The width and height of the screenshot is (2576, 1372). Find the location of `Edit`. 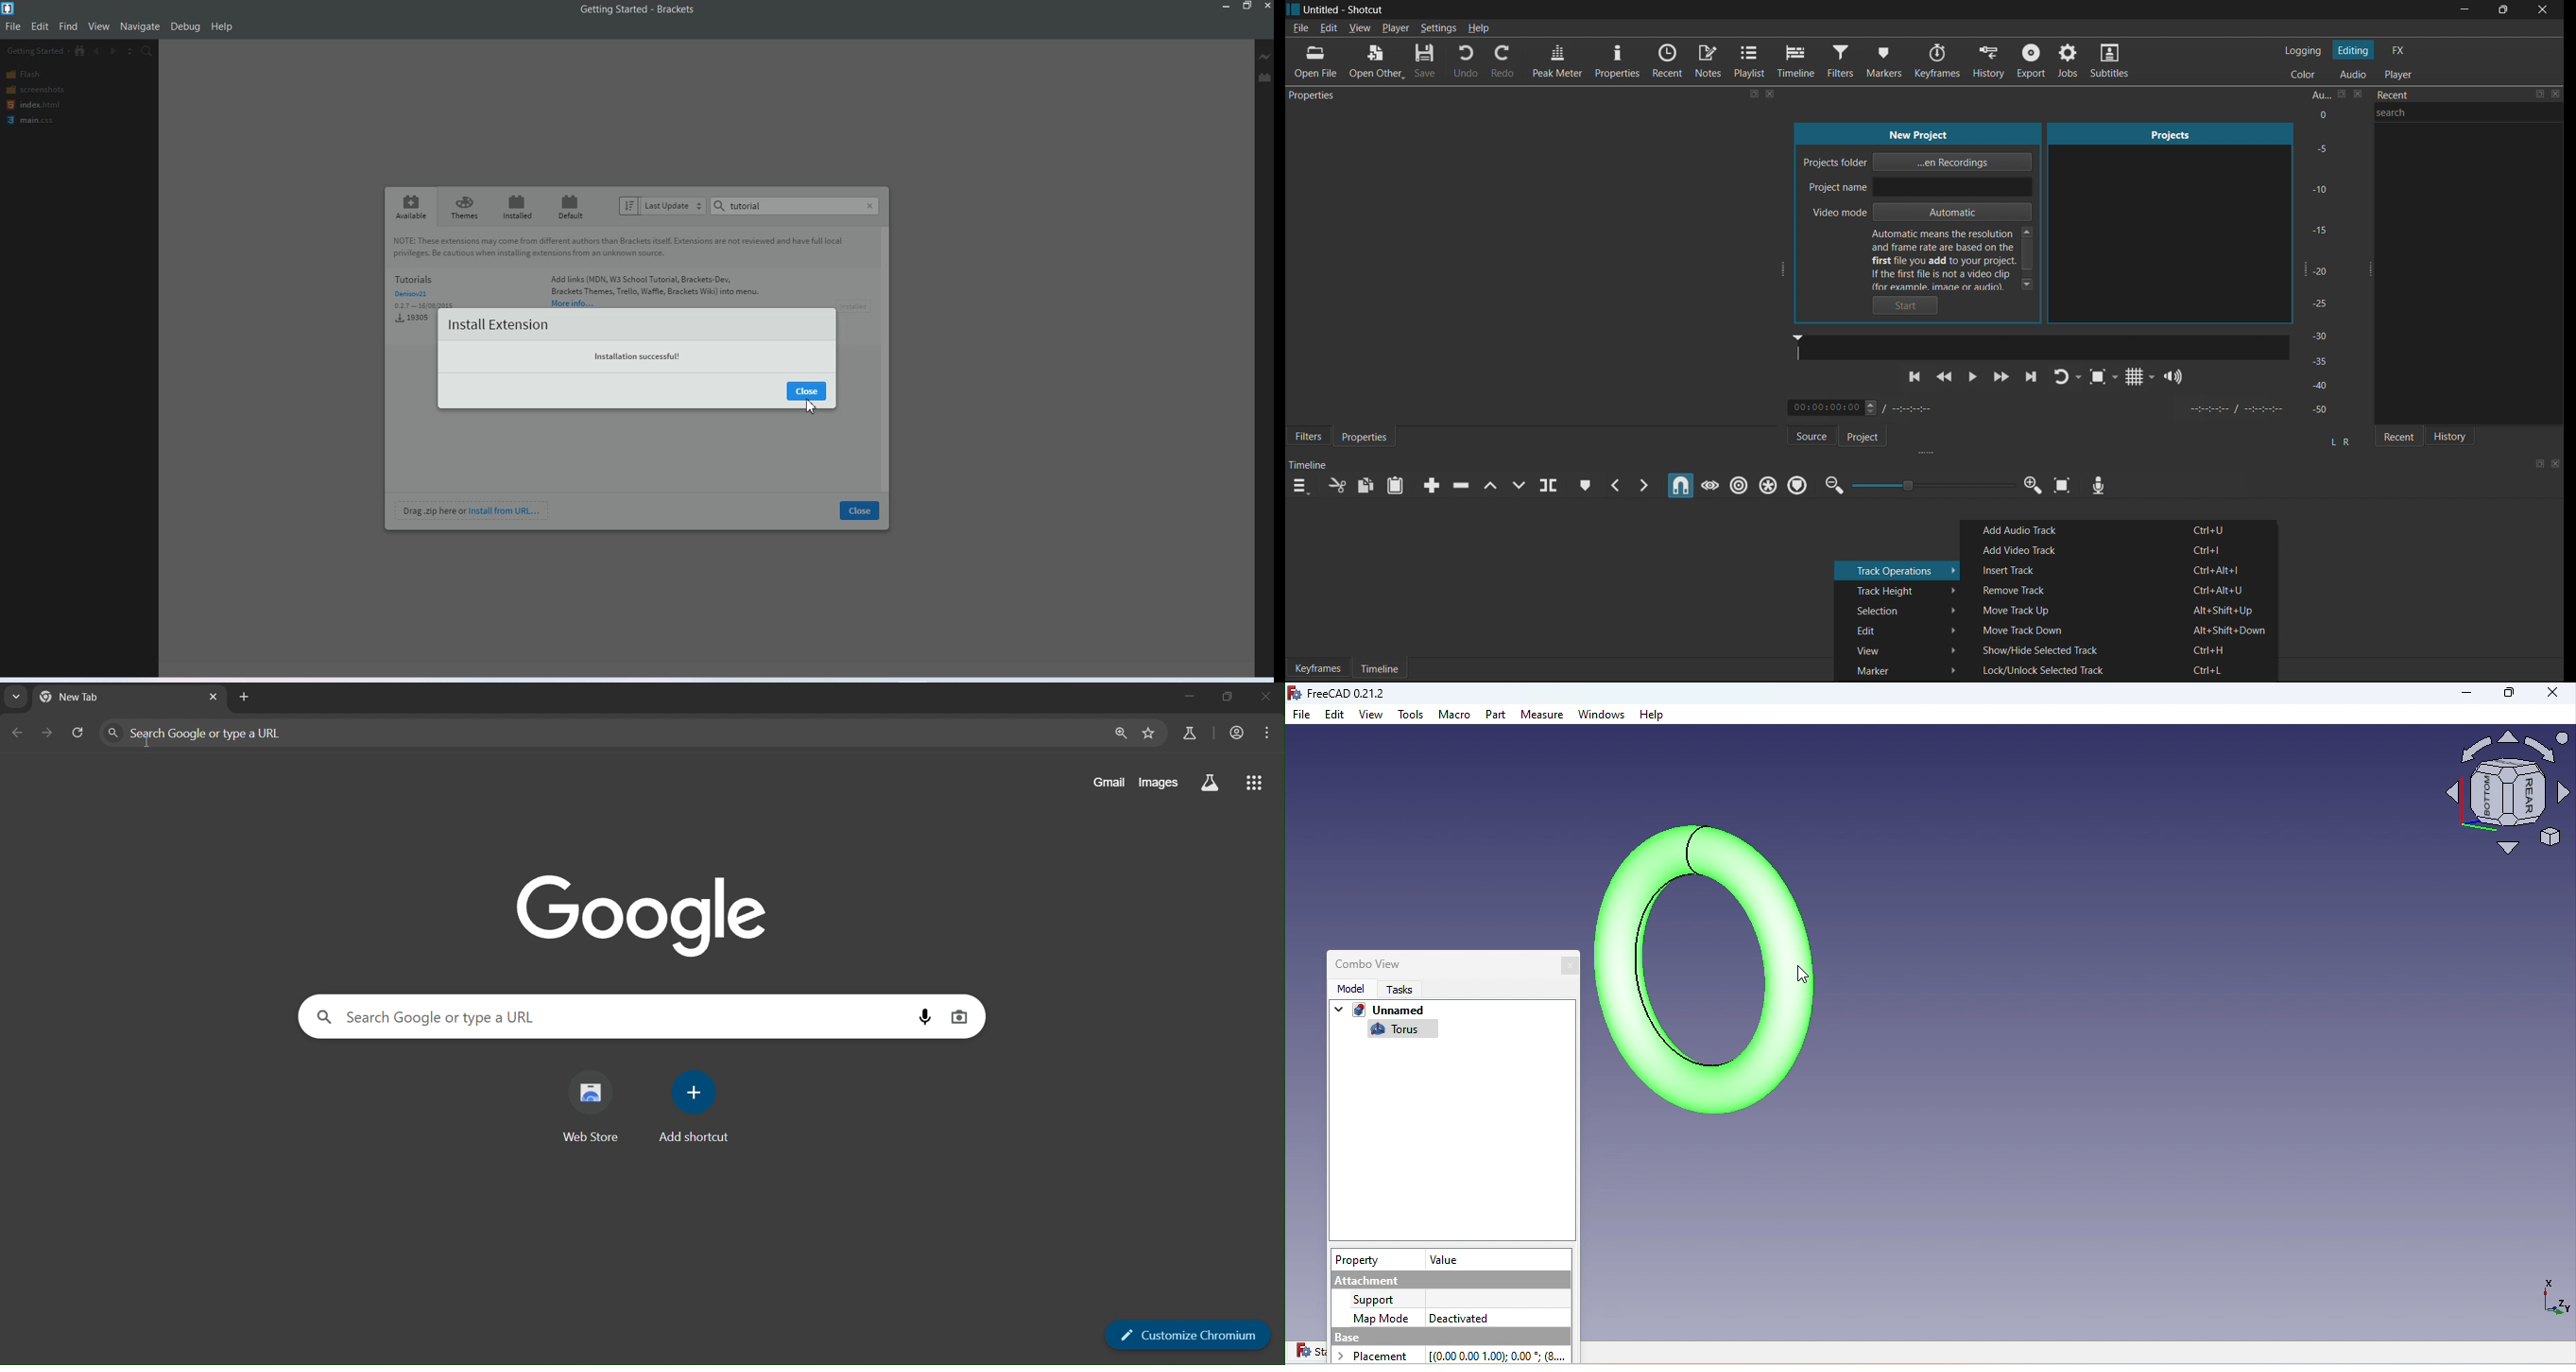

Edit is located at coordinates (1328, 29).